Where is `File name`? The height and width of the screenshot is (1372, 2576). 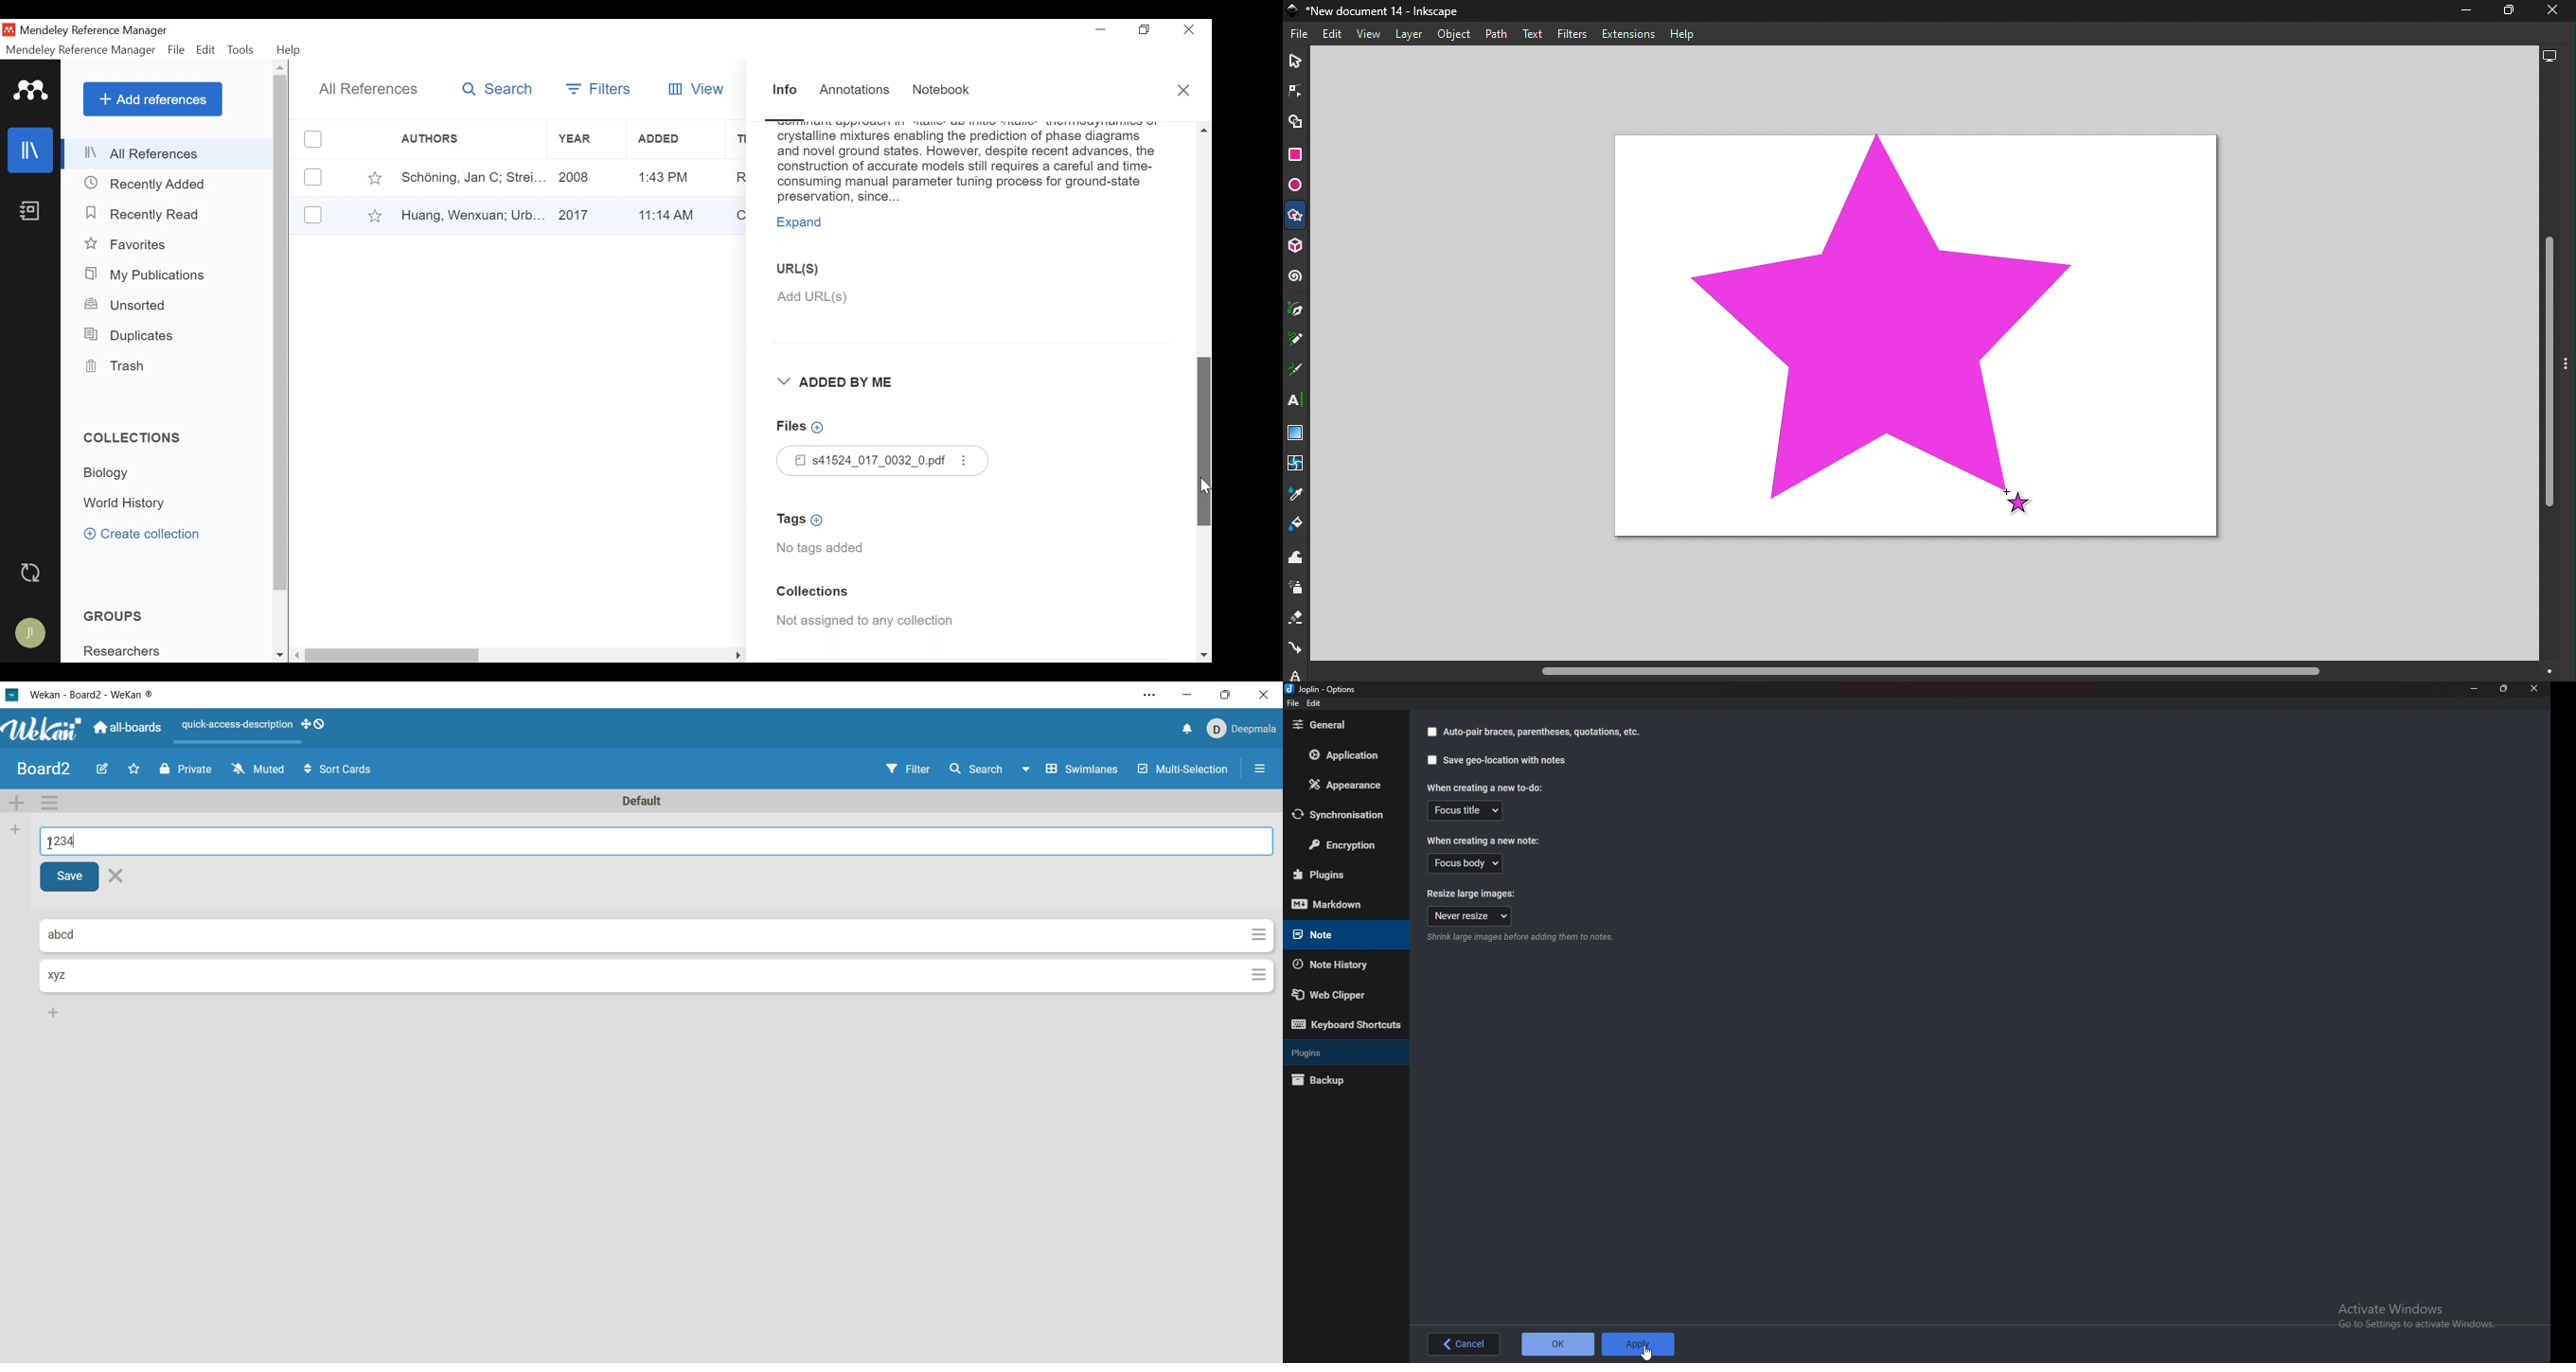
File name is located at coordinates (1379, 12).